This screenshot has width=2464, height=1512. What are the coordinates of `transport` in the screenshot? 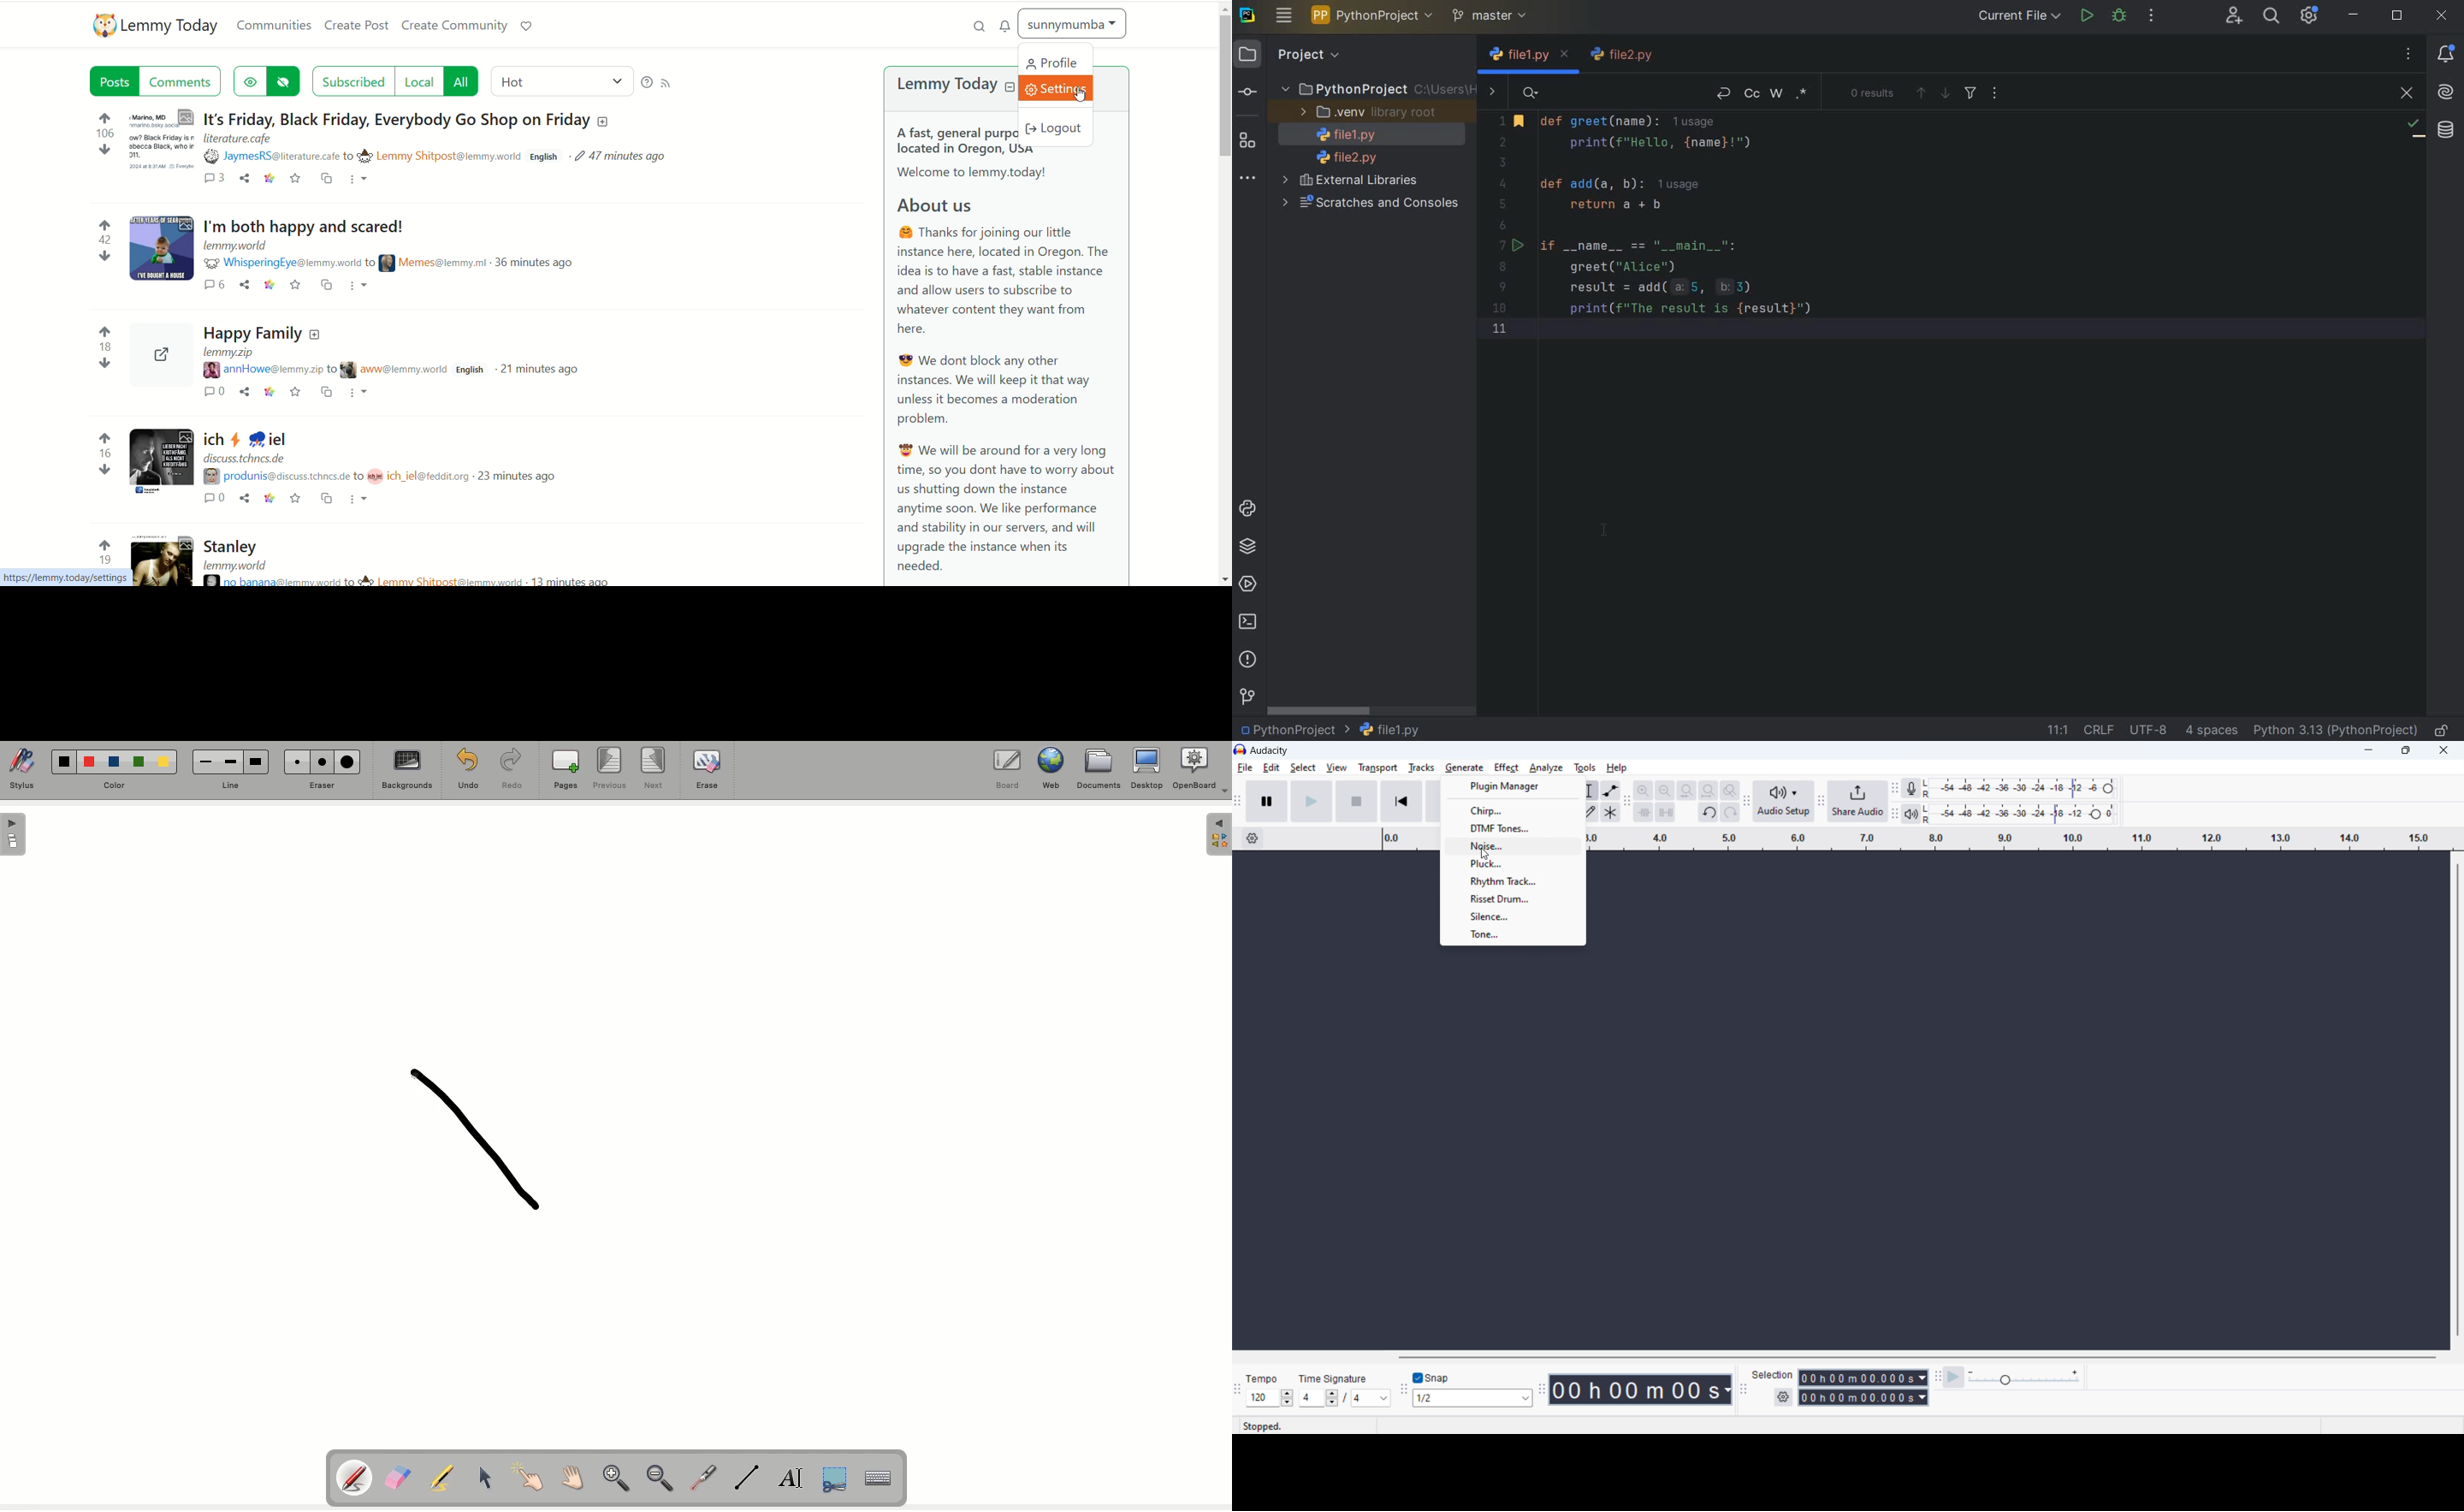 It's located at (1378, 767).